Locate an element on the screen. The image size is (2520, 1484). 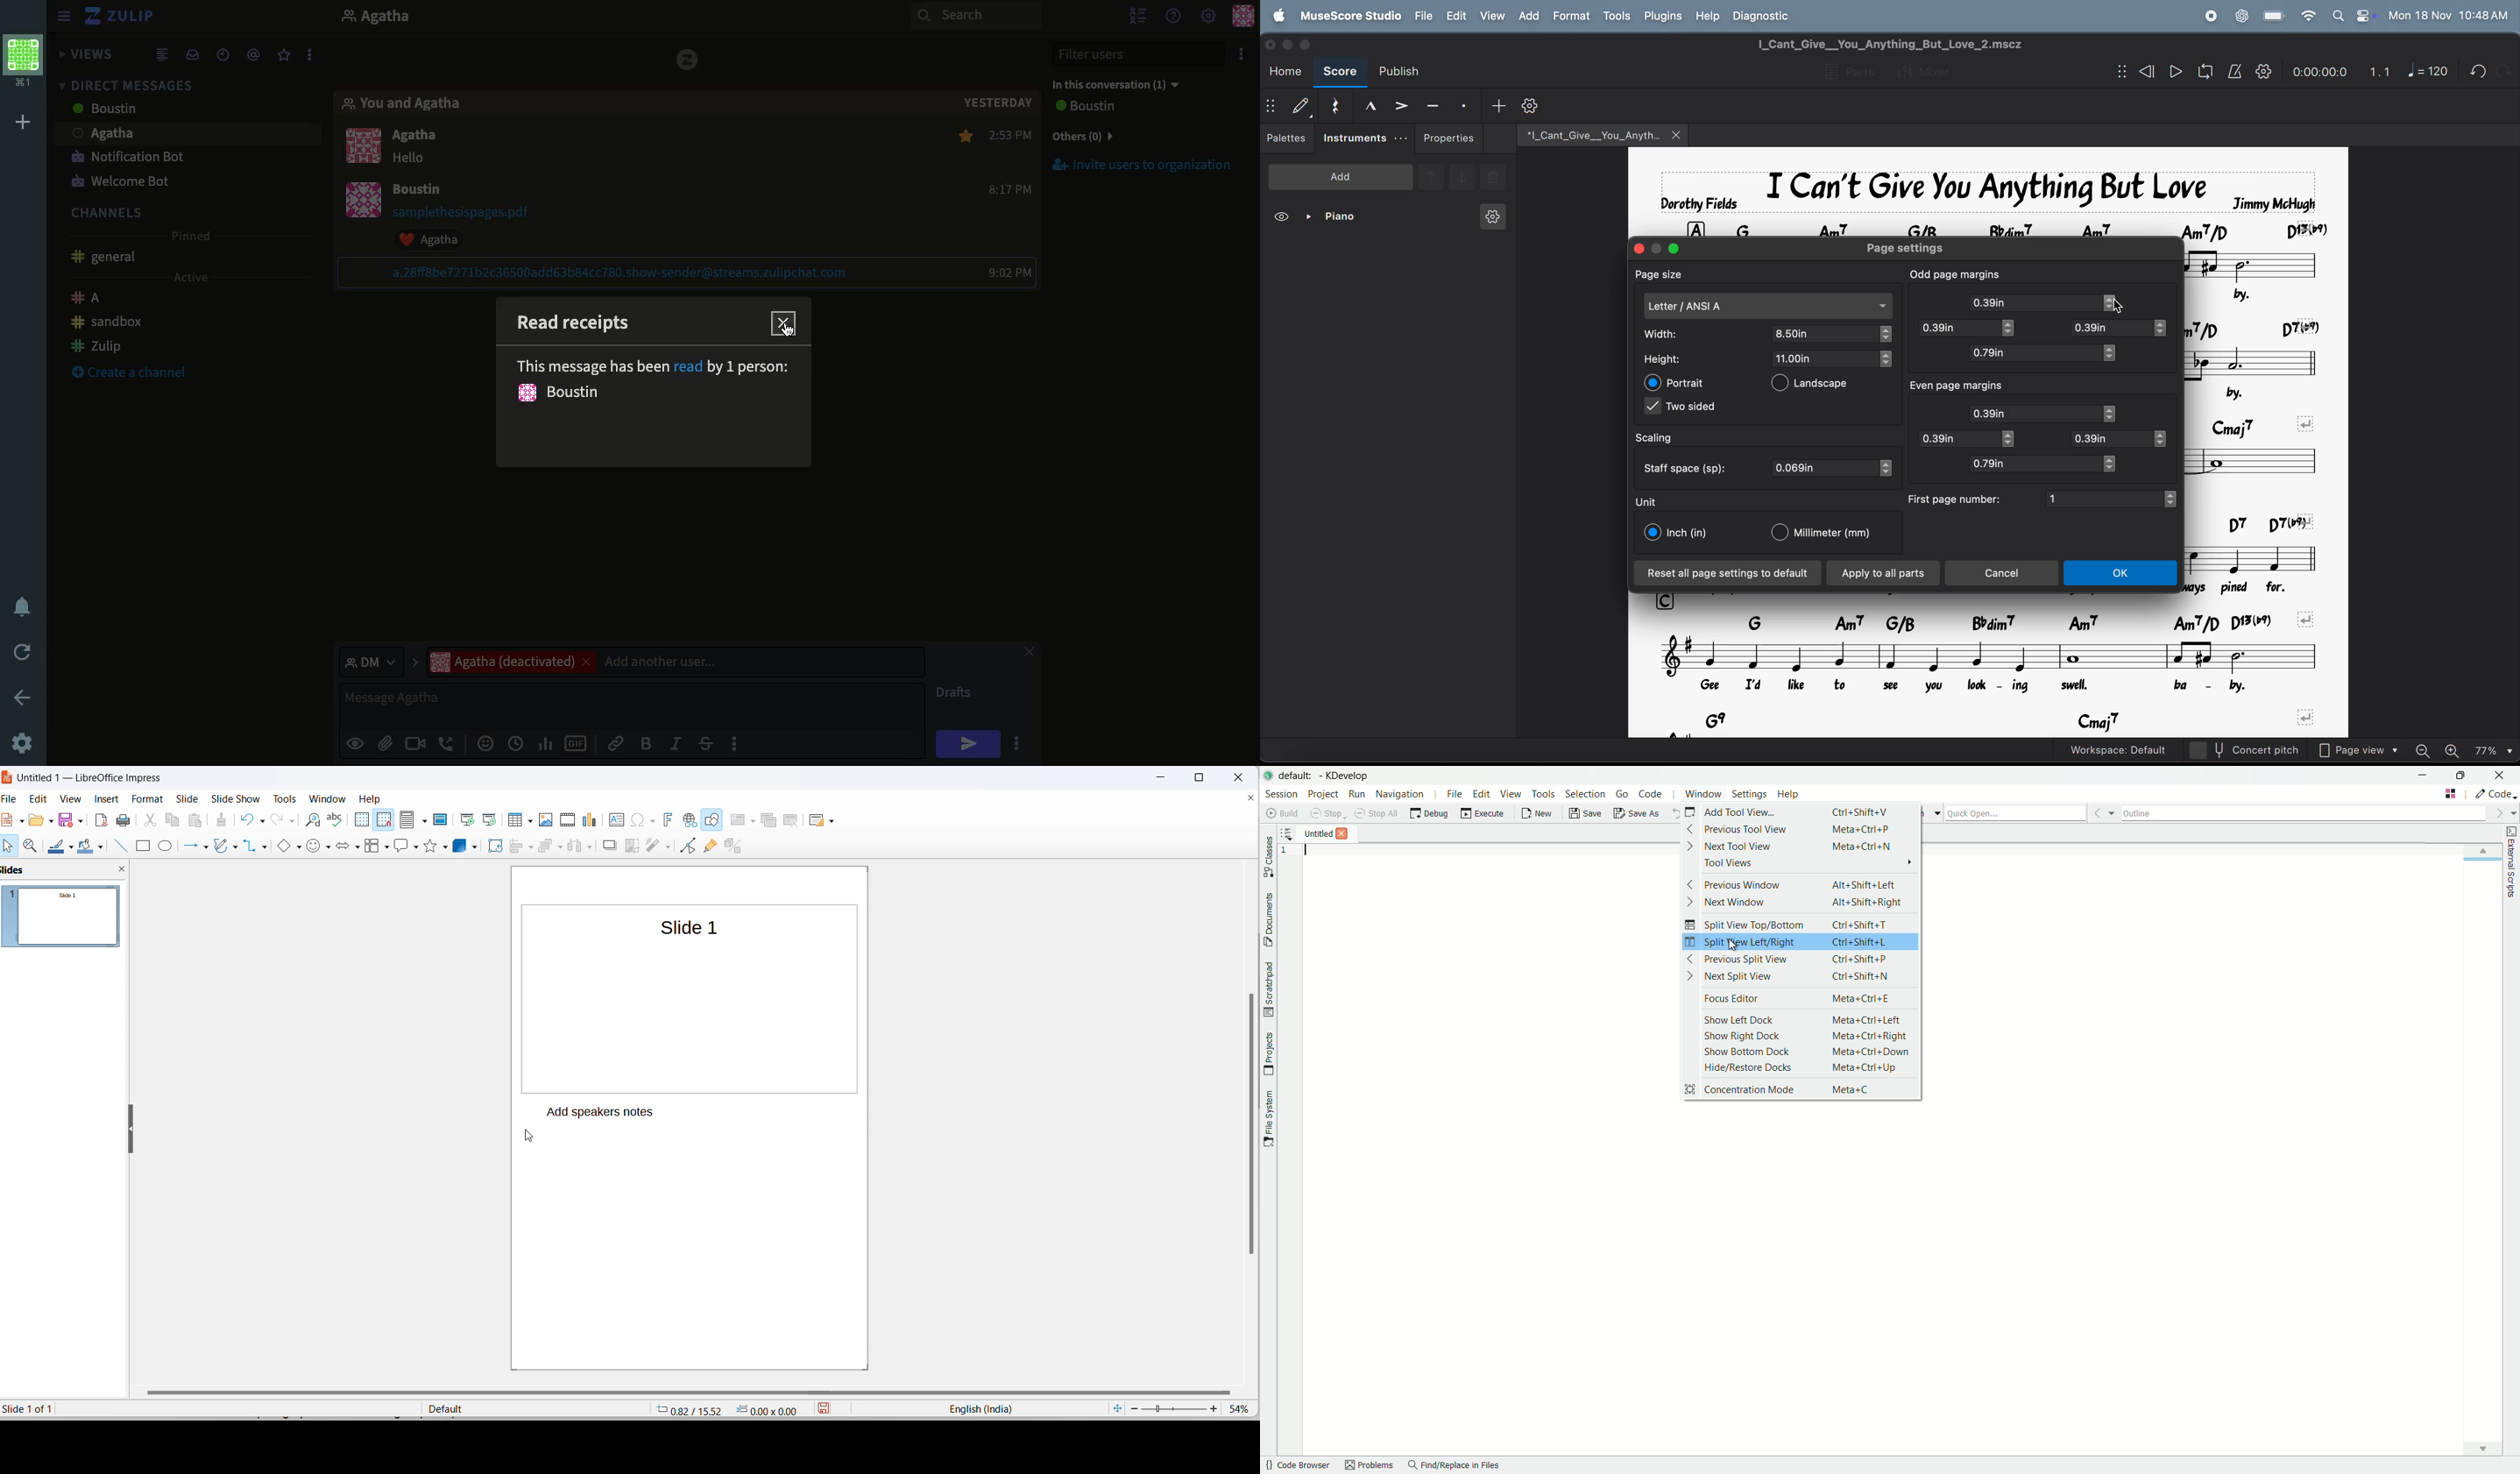
ok is located at coordinates (2122, 574).